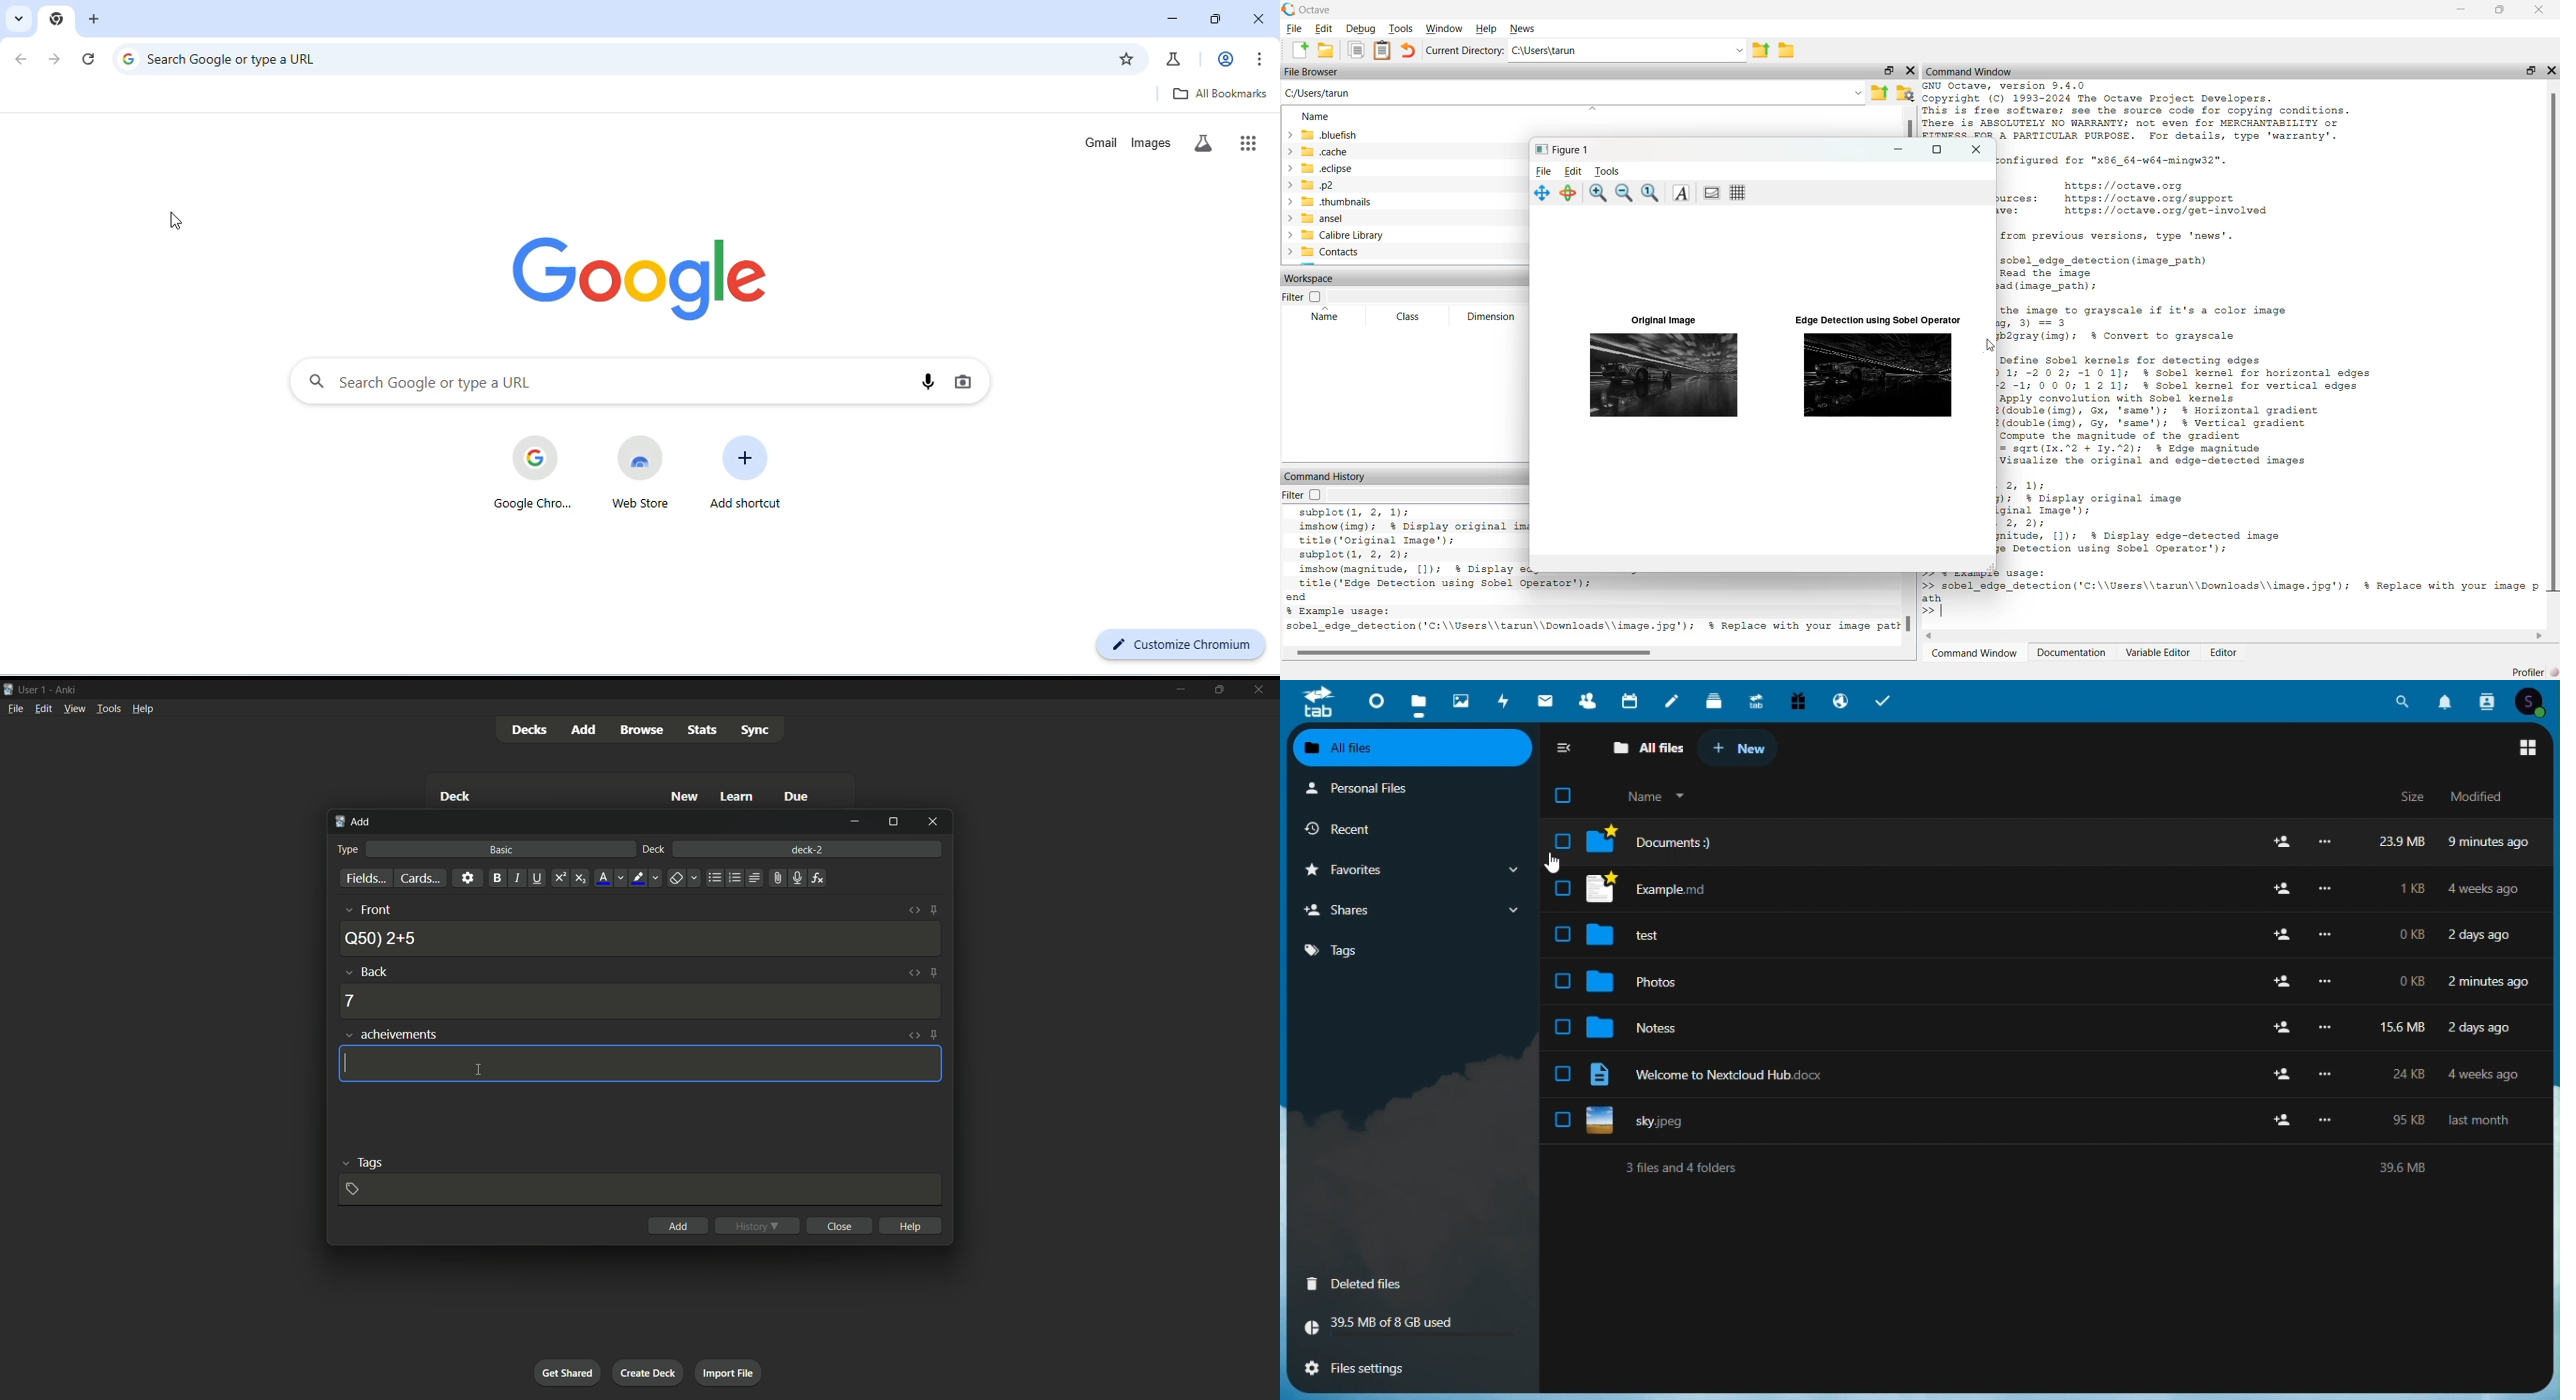  Describe the element at coordinates (2551, 343) in the screenshot. I see `vertical scroll bar` at that location.